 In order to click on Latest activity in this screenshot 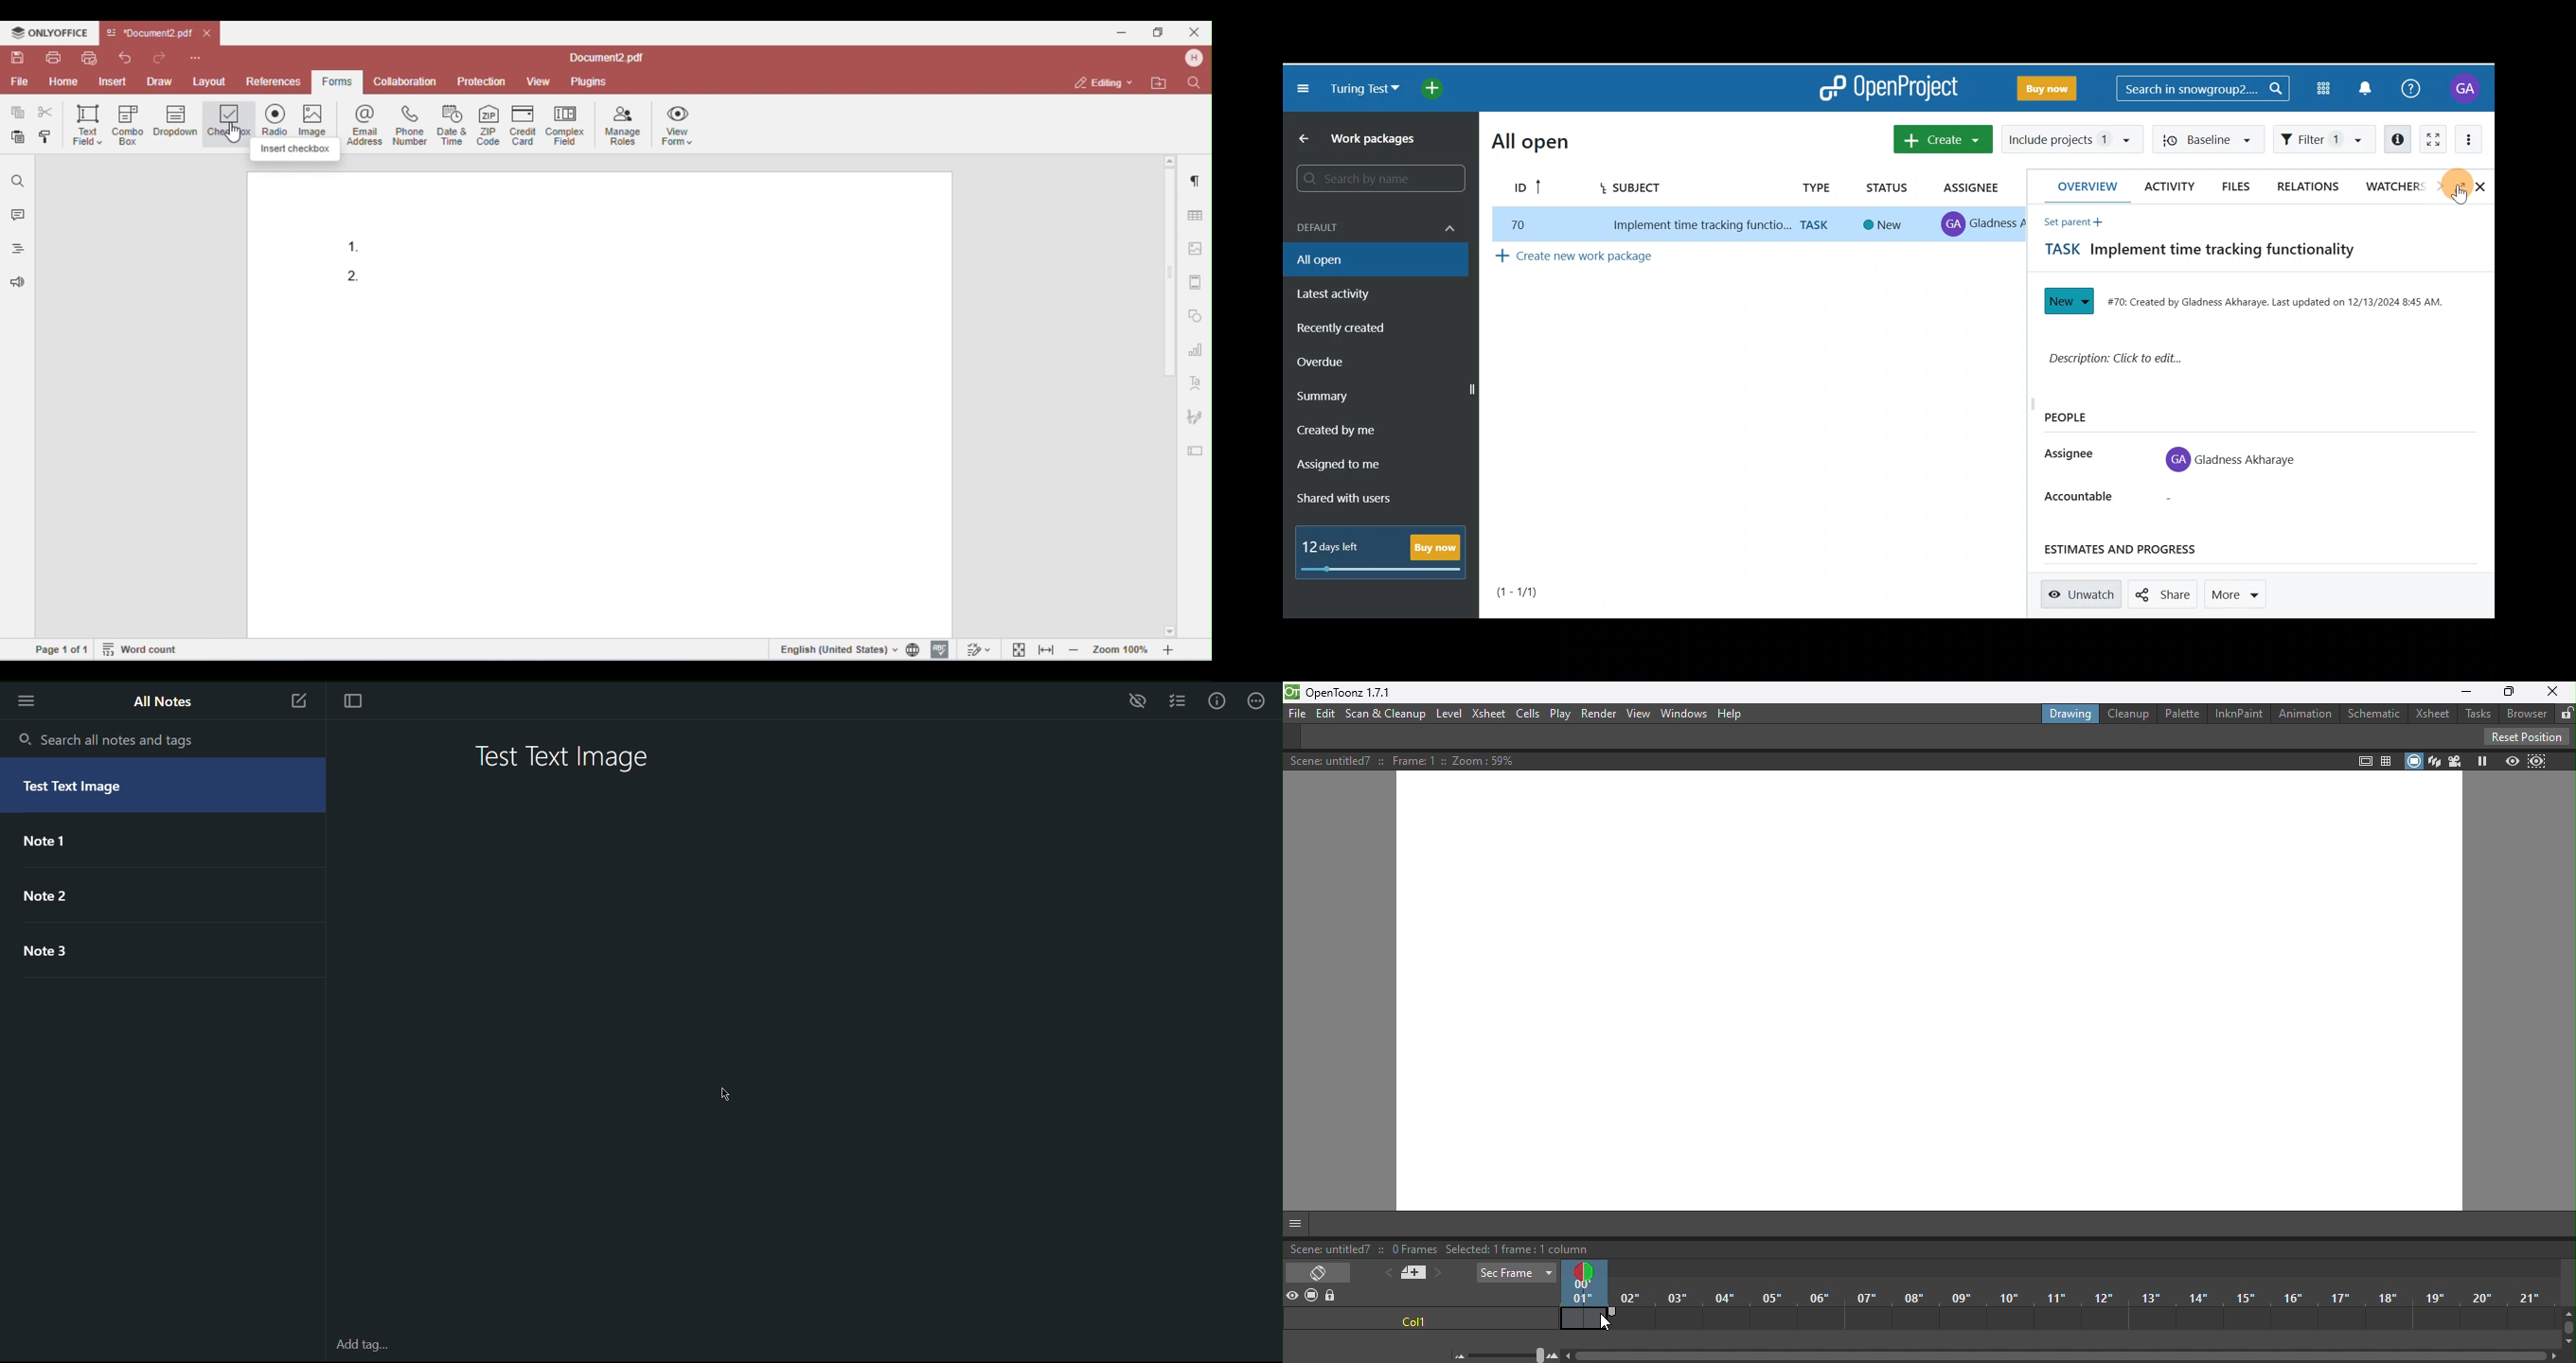, I will do `click(1352, 295)`.